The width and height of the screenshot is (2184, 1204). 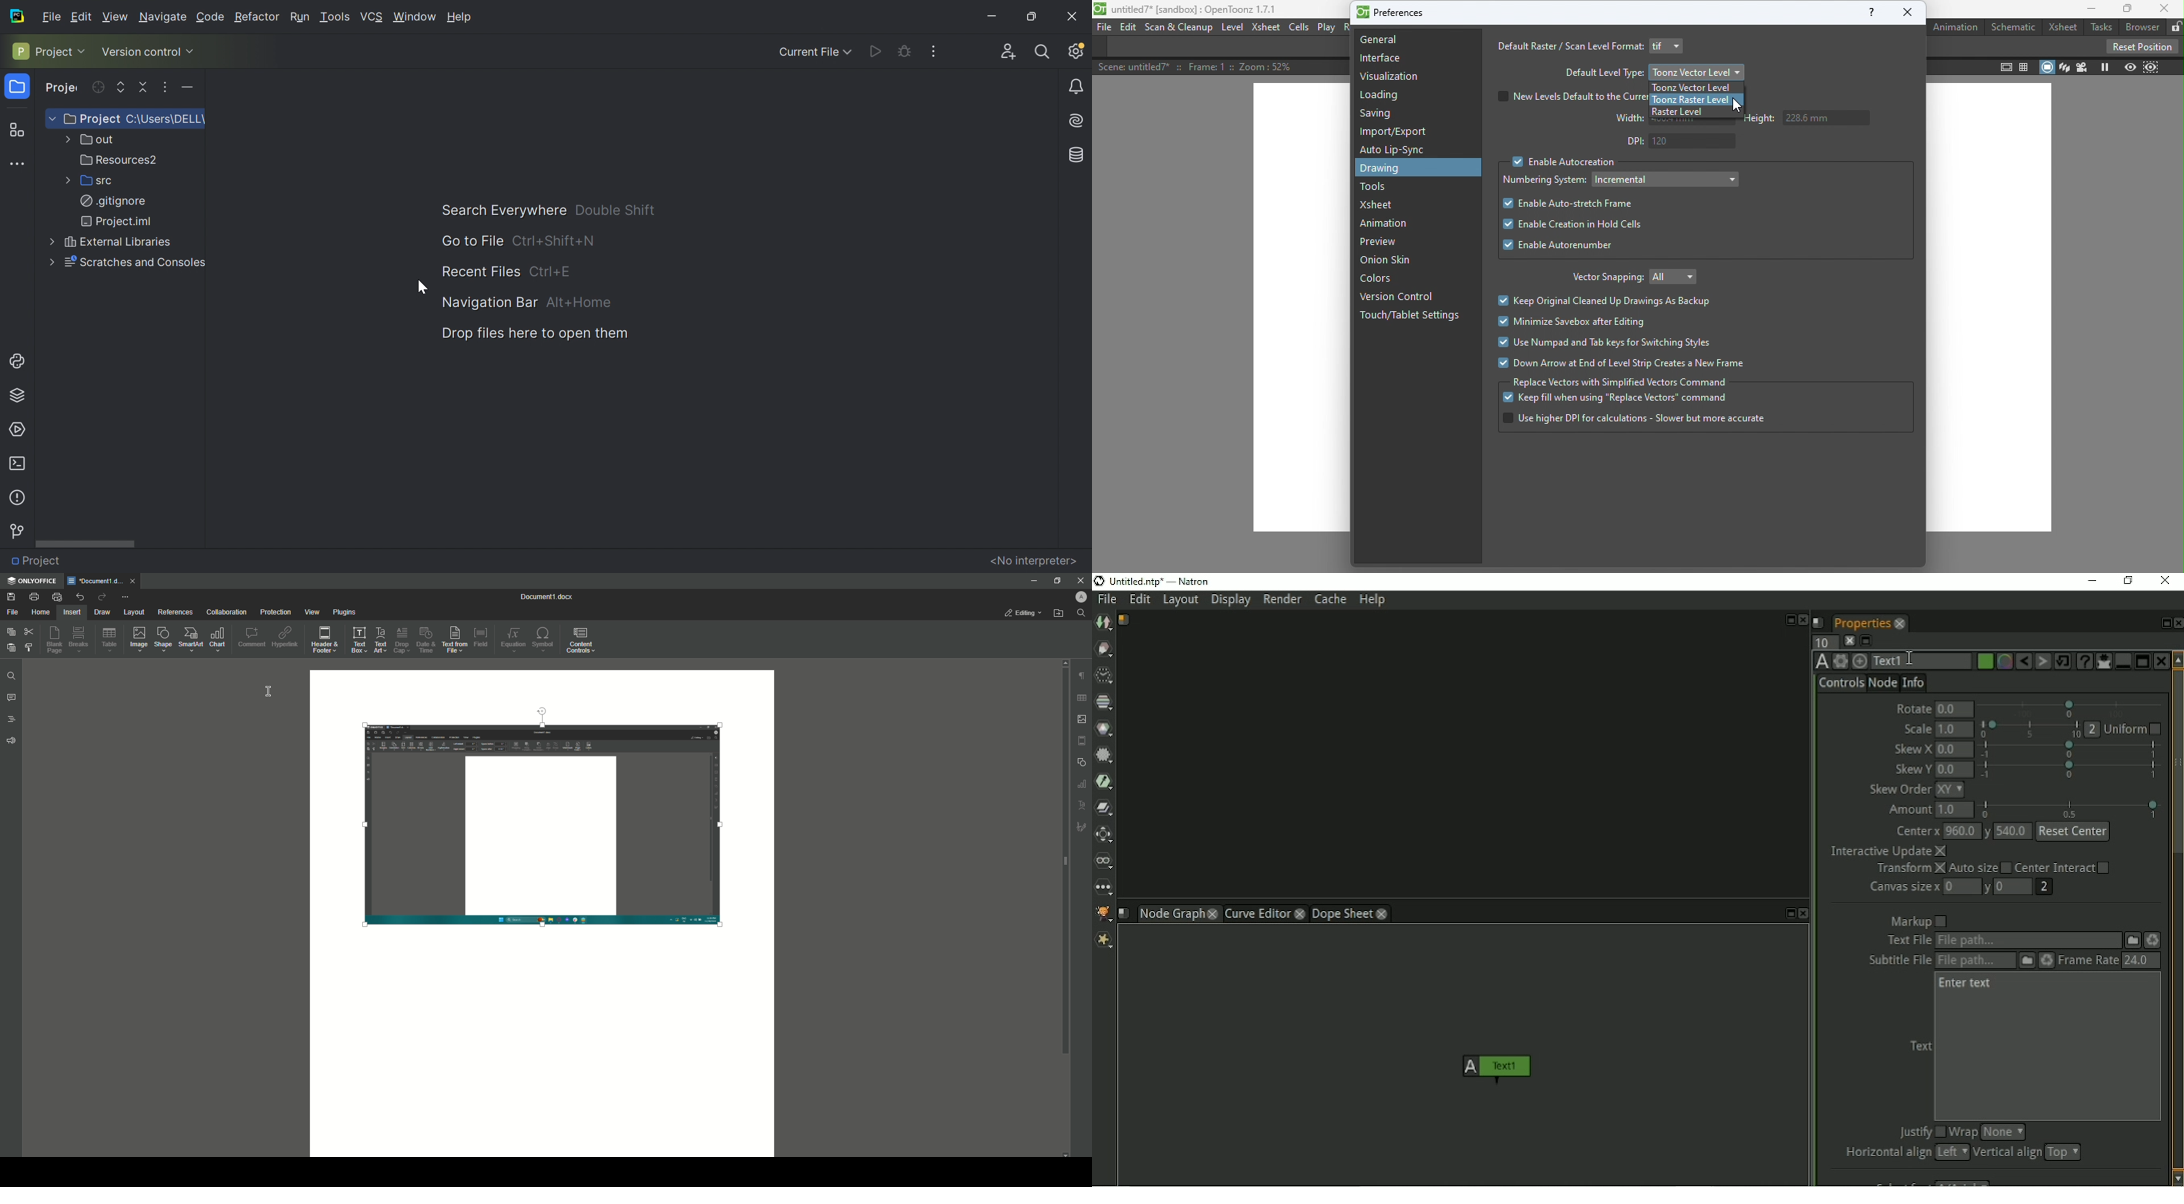 What do you see at coordinates (1103, 27) in the screenshot?
I see `file` at bounding box center [1103, 27].